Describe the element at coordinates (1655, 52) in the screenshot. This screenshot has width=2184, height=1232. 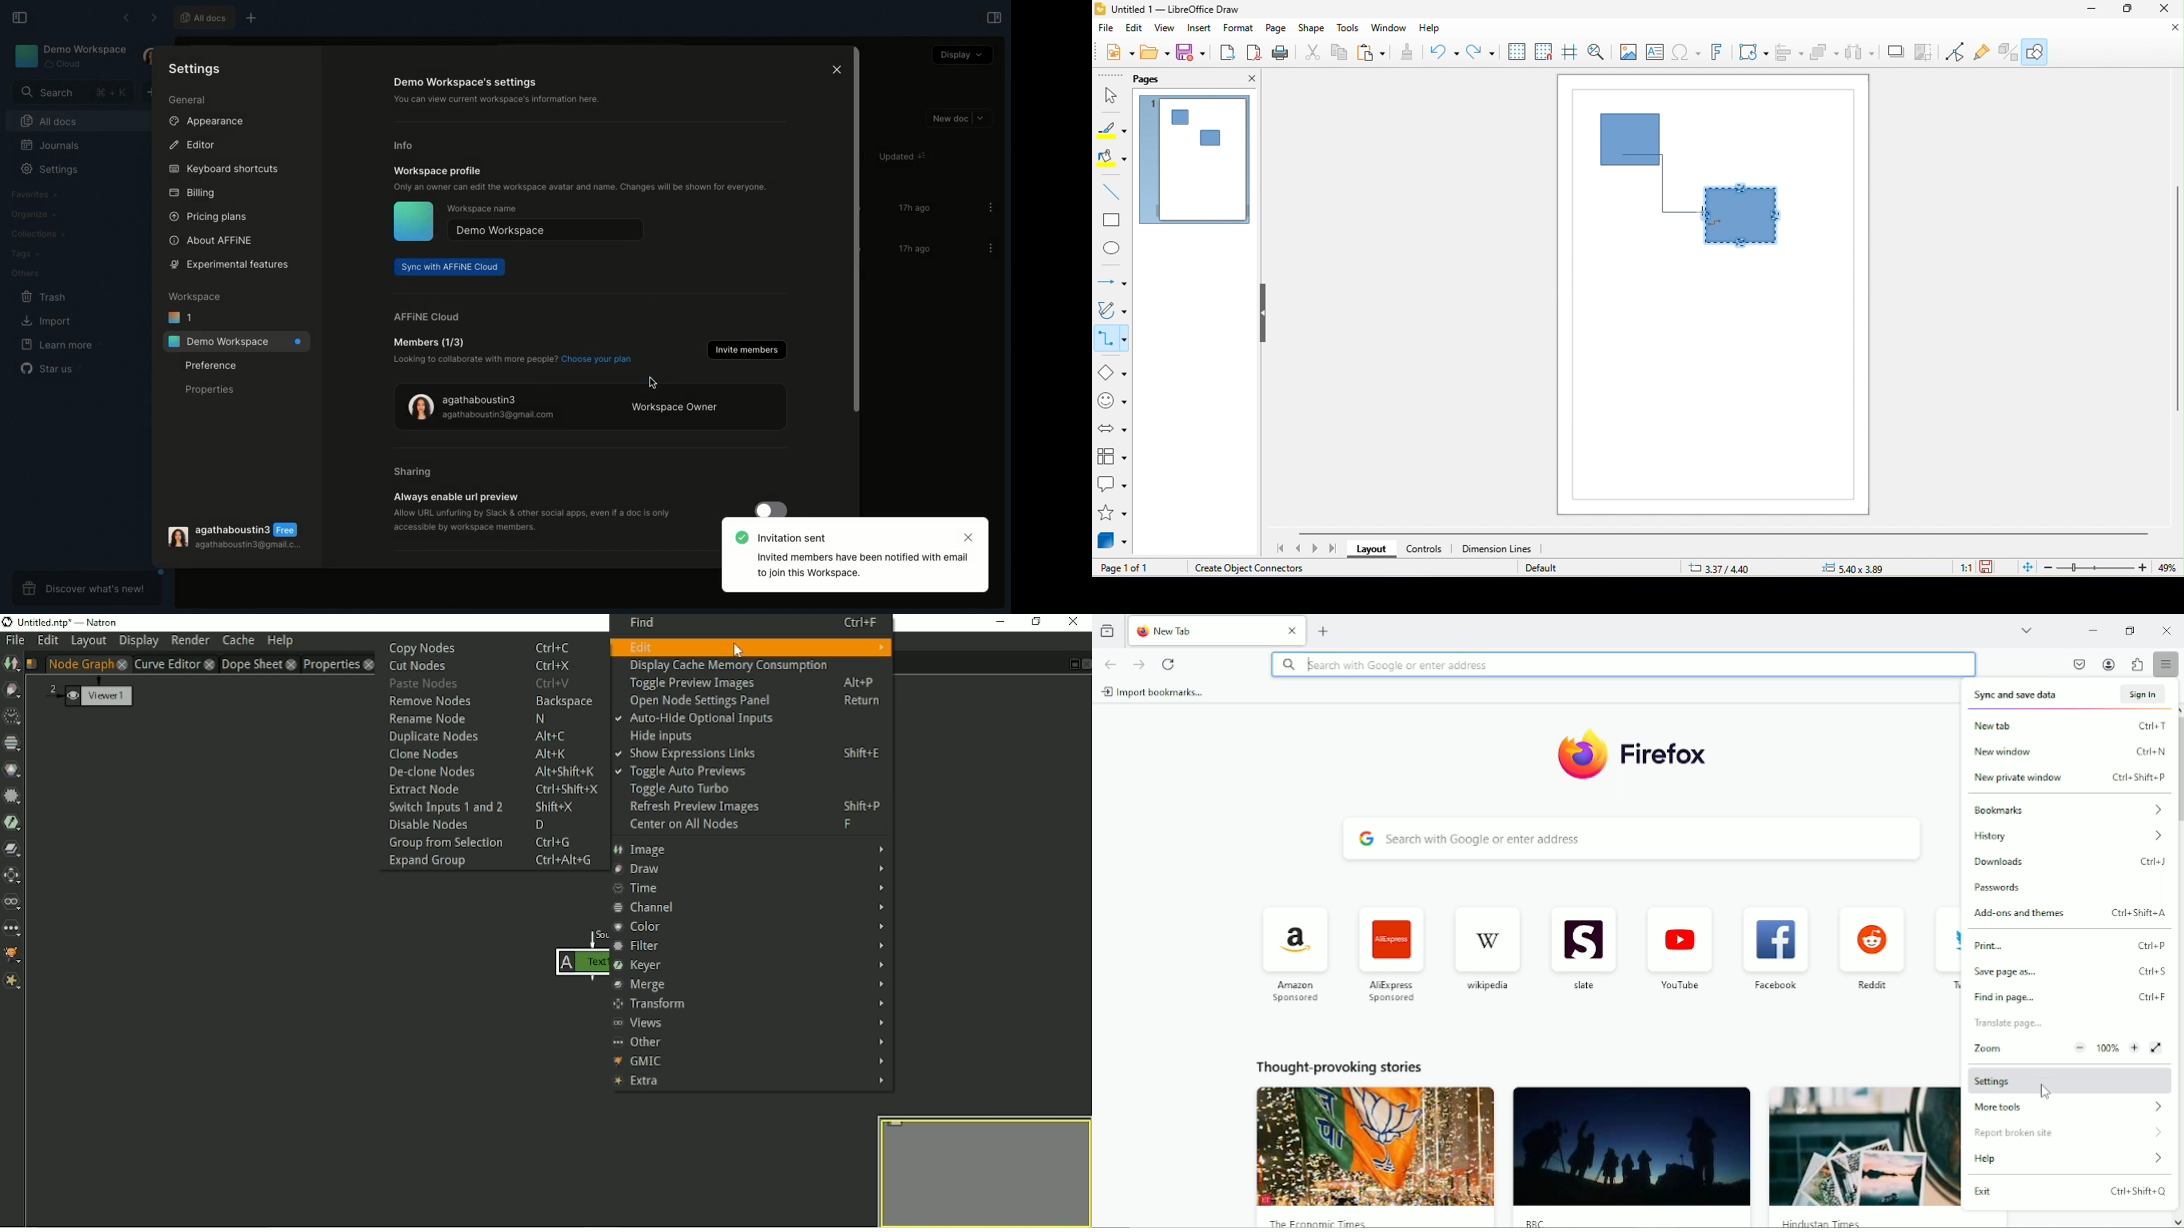
I see `text box` at that location.